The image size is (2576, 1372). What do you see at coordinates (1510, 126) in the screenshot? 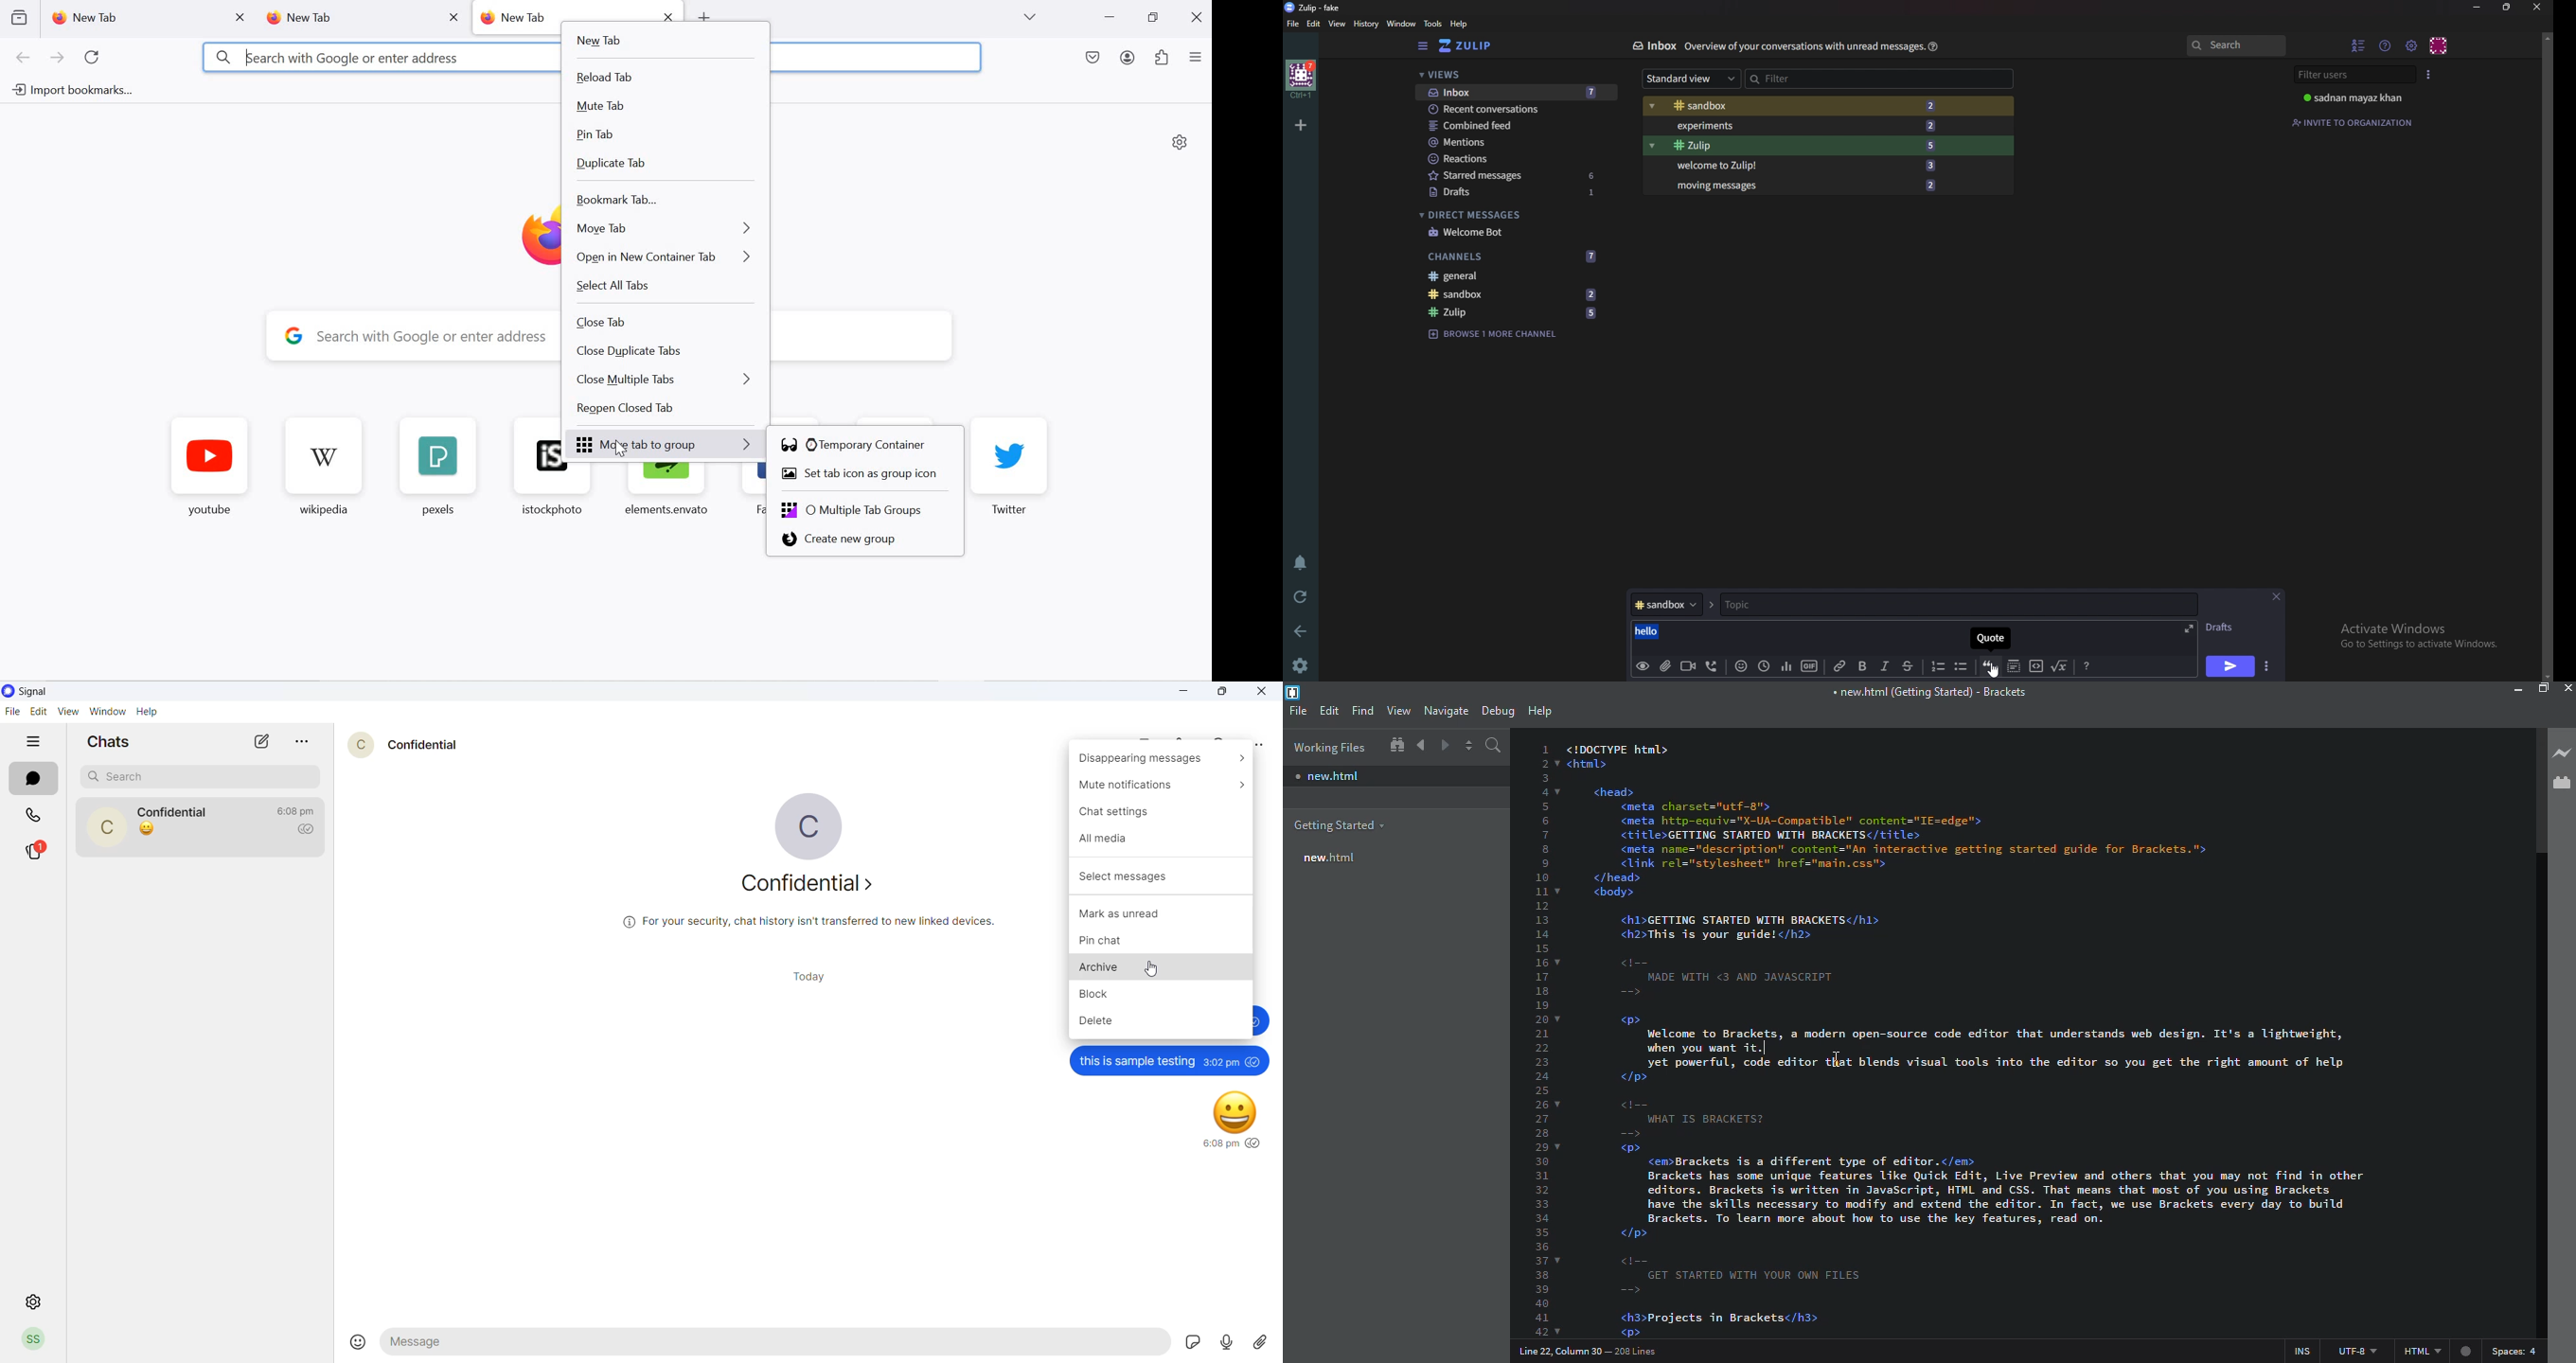
I see `Combined feed` at bounding box center [1510, 126].